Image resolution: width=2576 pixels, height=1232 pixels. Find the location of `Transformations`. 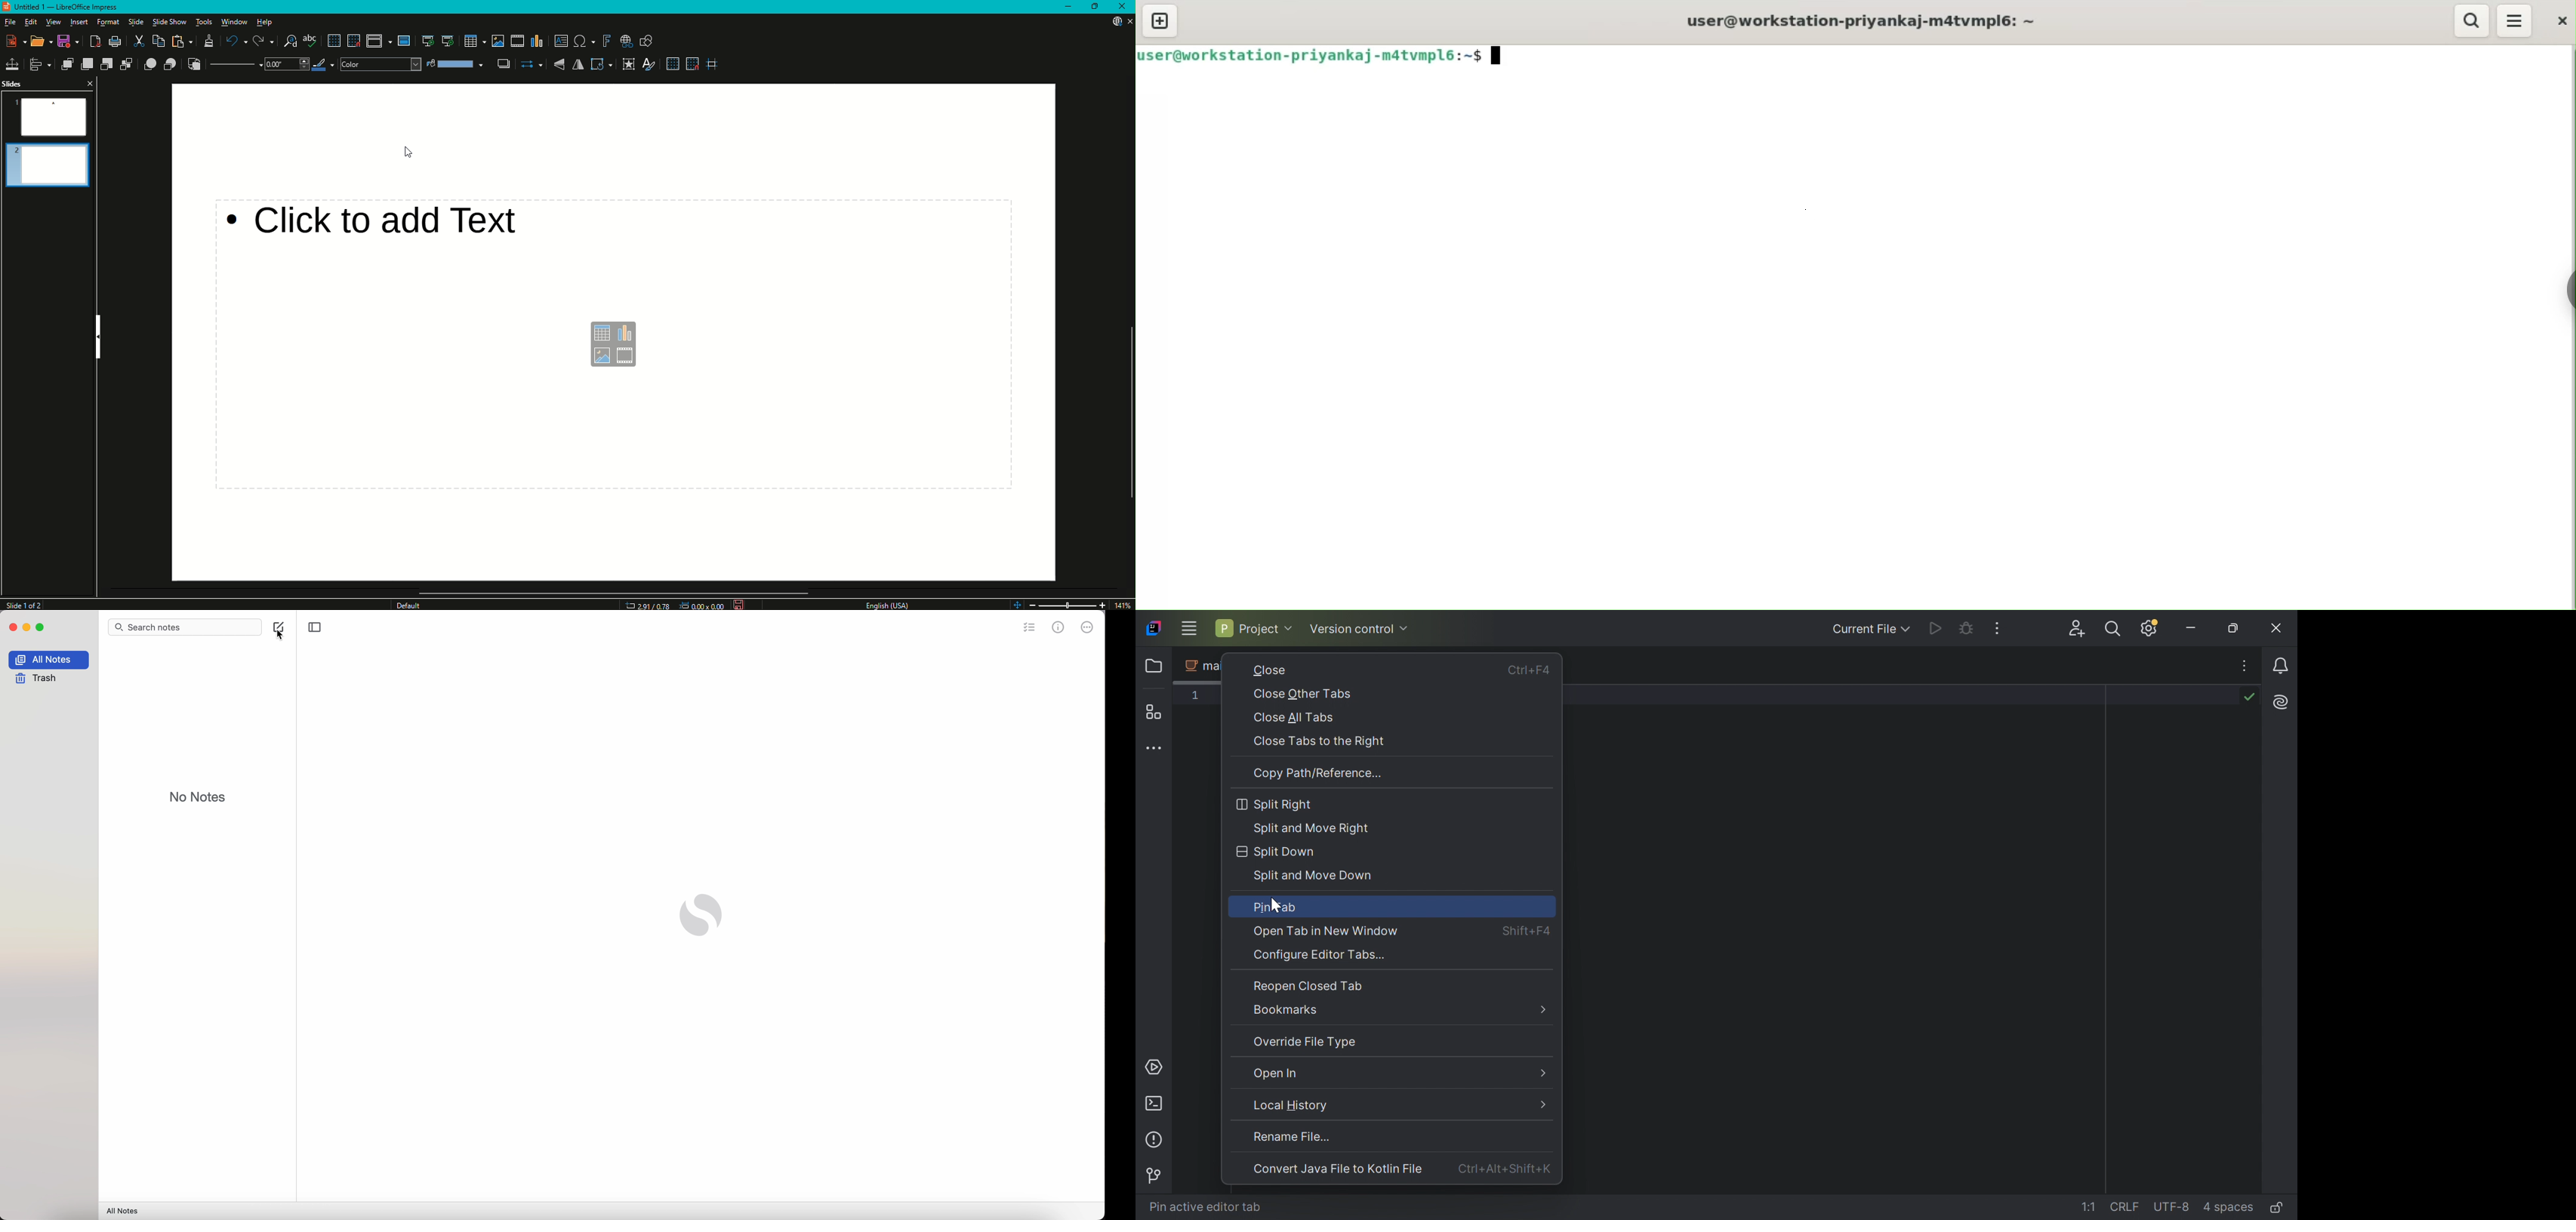

Transformations is located at coordinates (604, 65).